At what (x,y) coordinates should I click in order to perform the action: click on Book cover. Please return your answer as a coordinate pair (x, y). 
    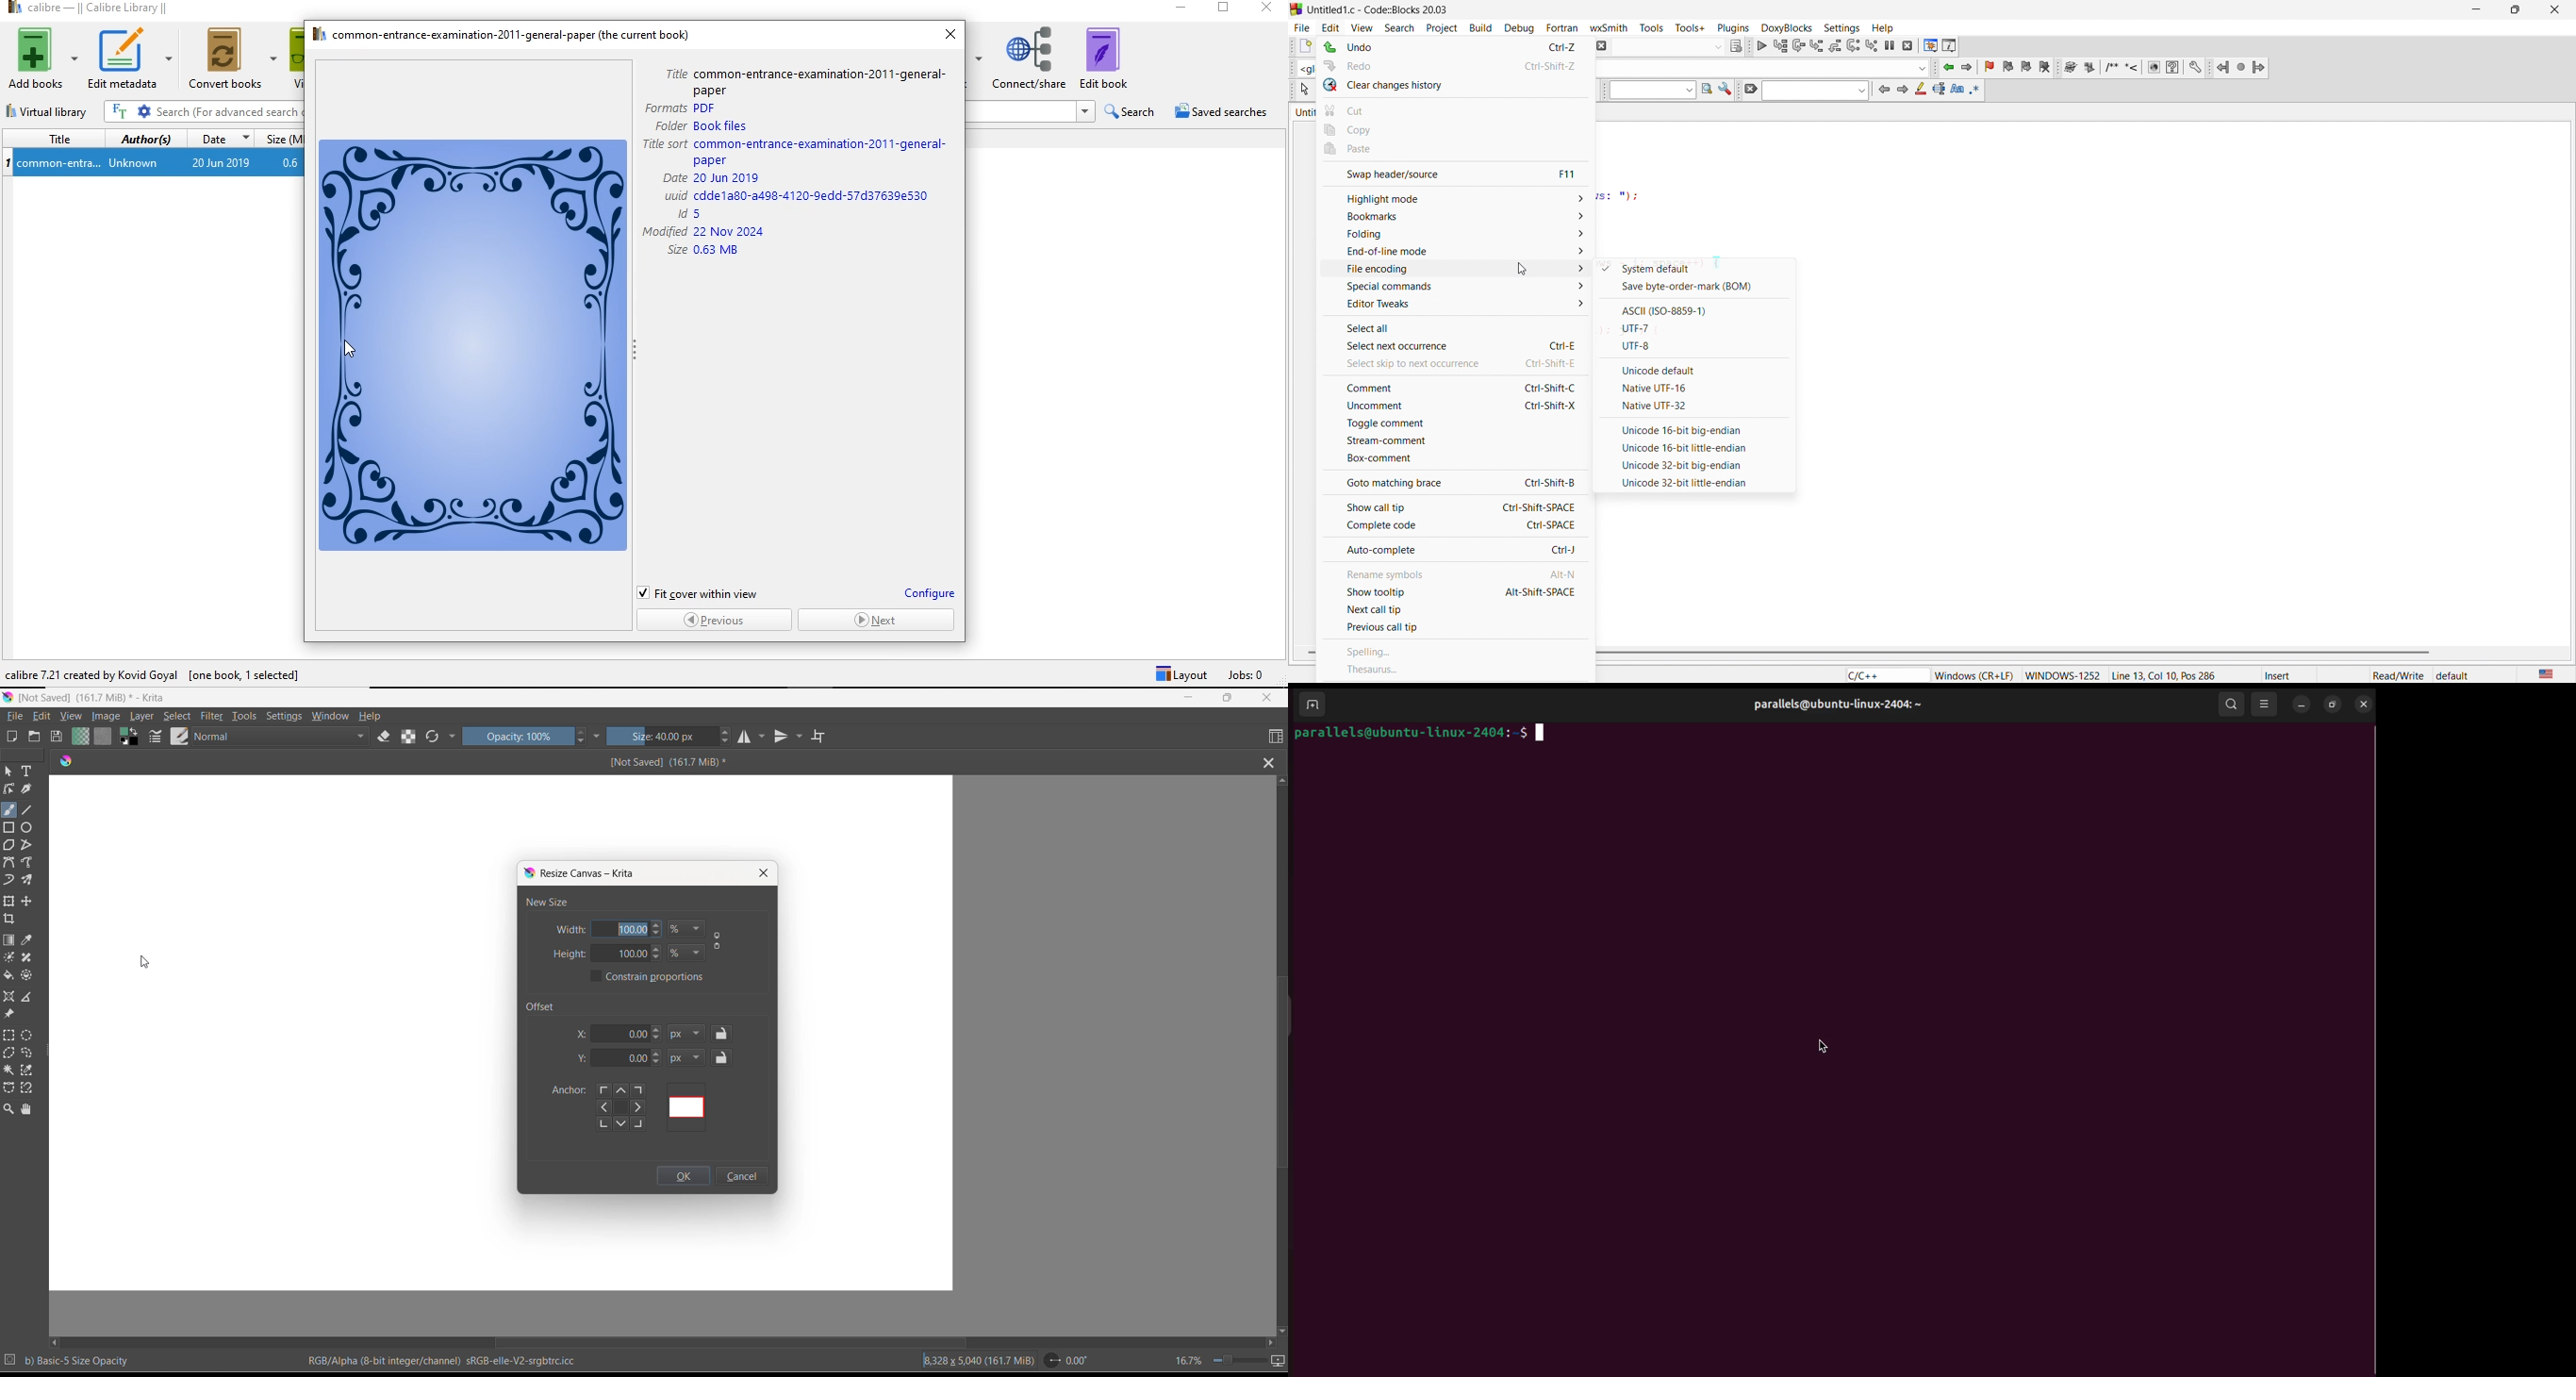
    Looking at the image, I should click on (475, 345).